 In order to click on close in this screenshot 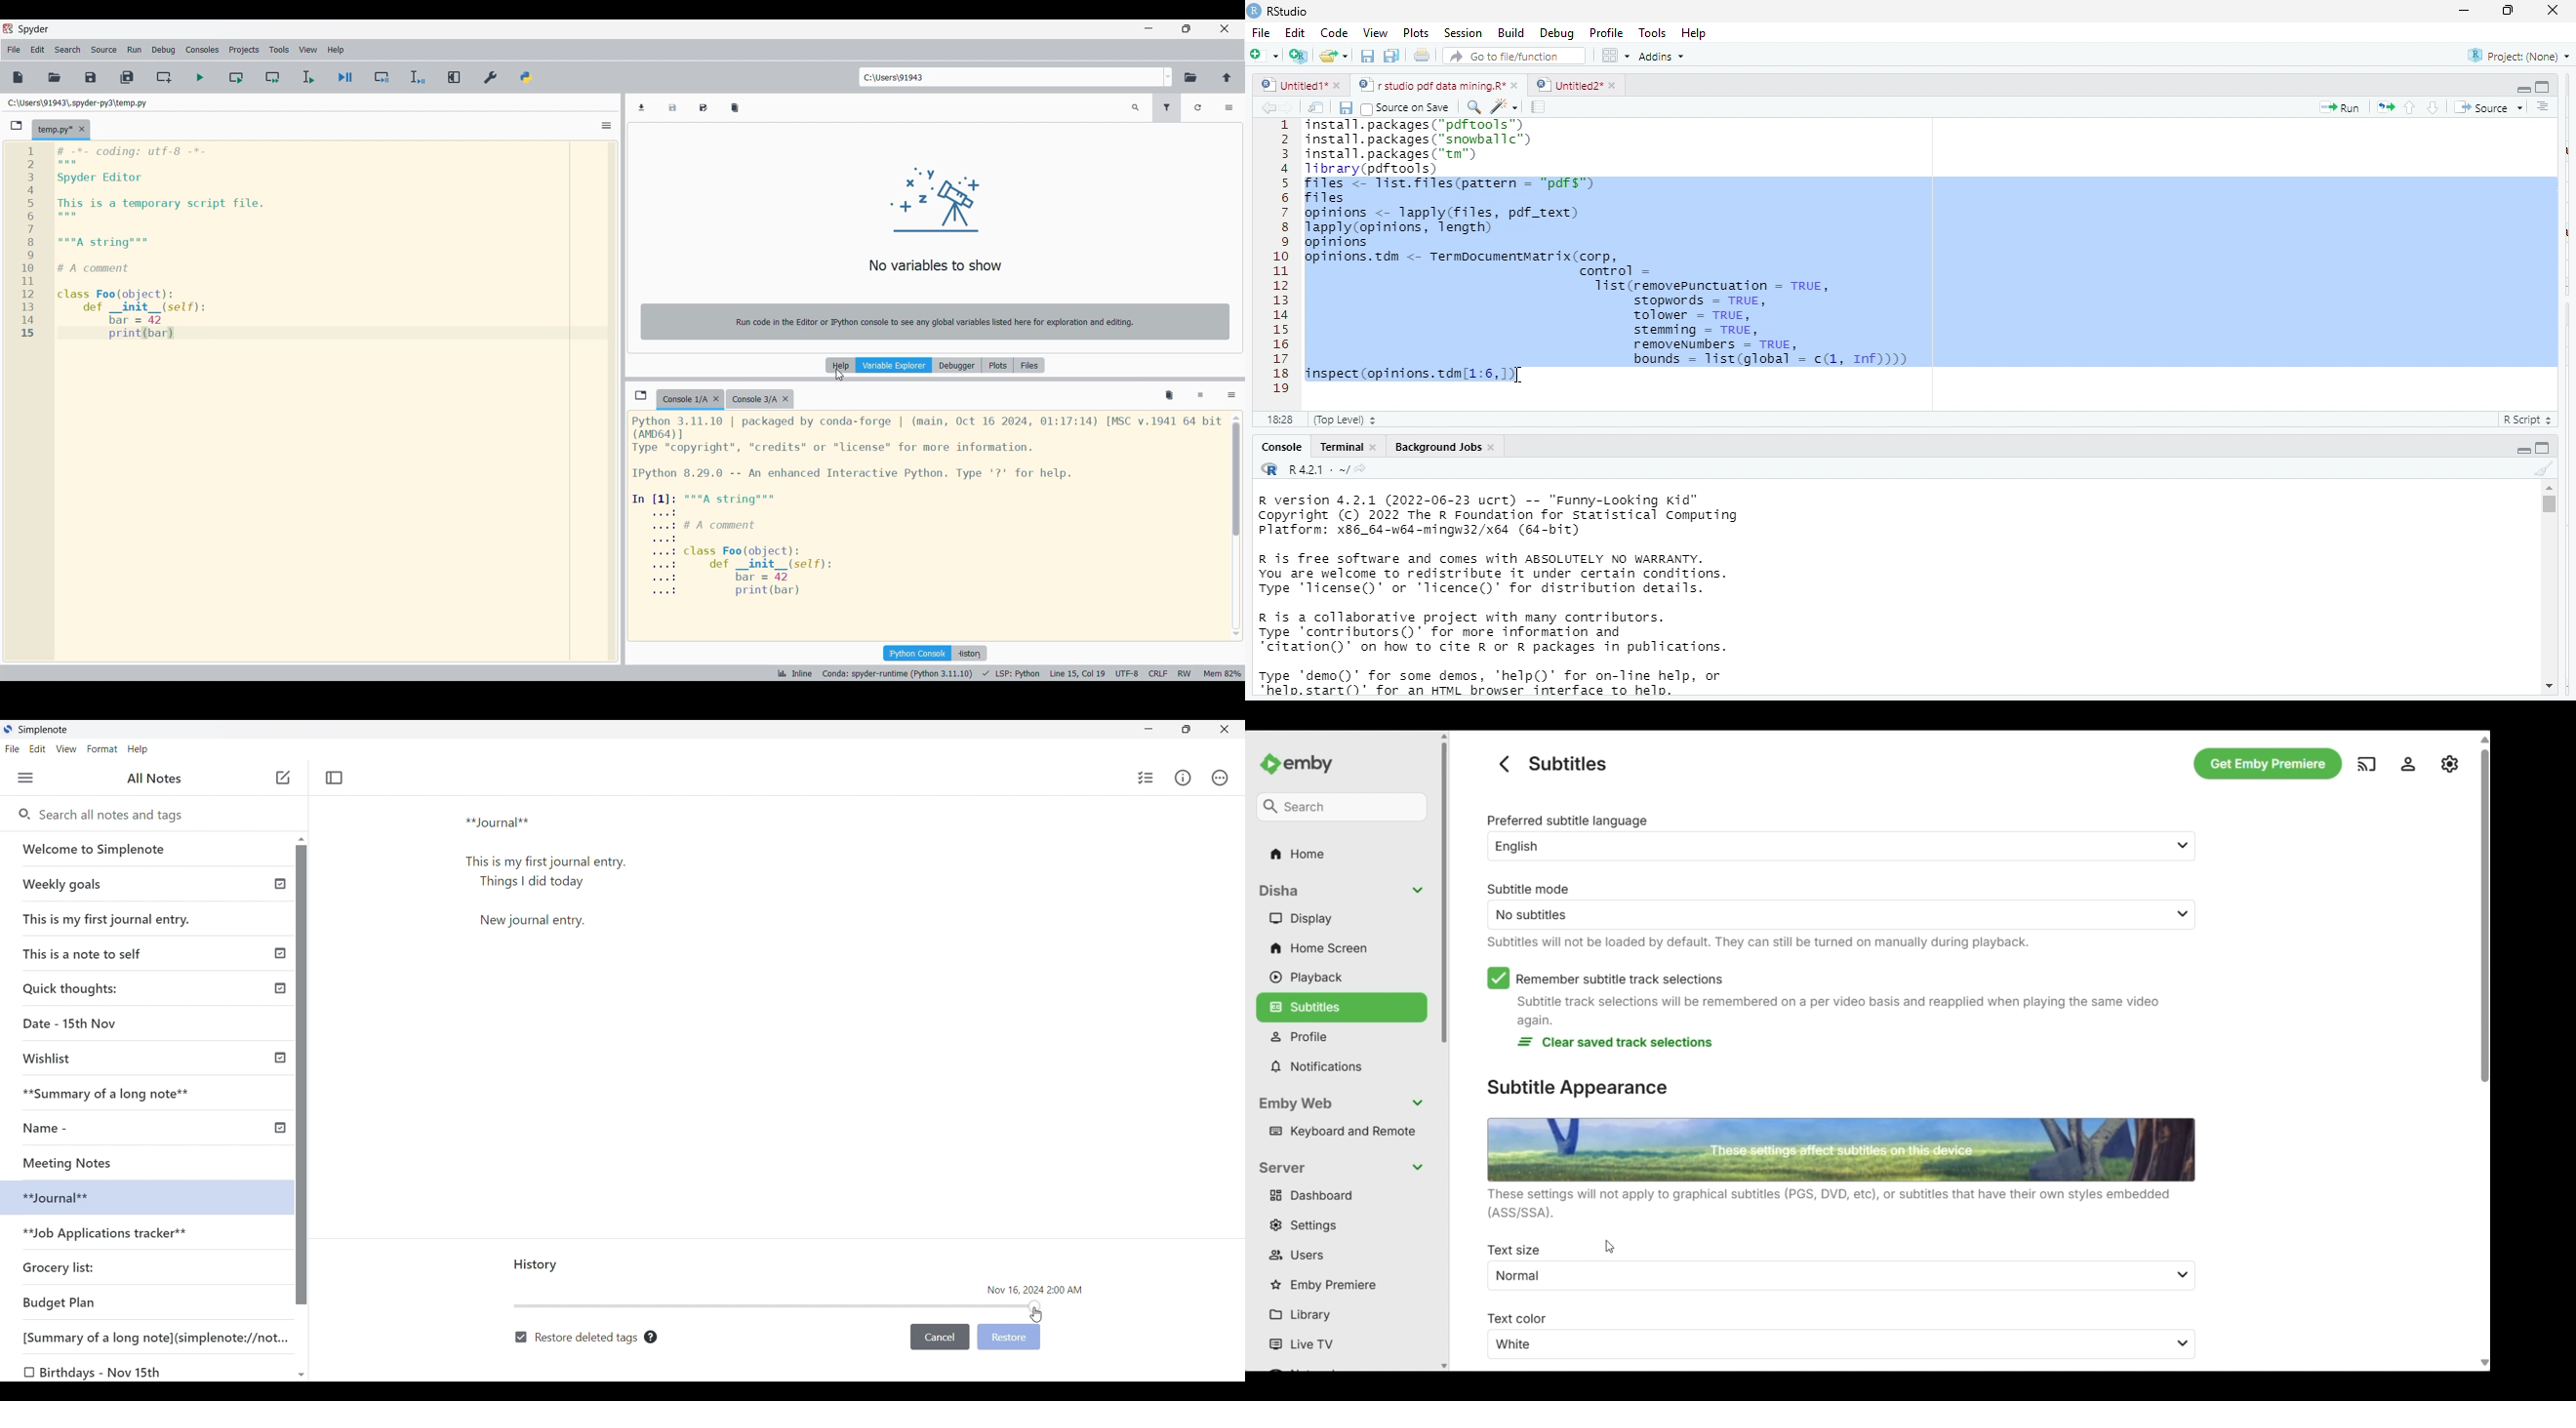, I will do `click(1612, 85)`.